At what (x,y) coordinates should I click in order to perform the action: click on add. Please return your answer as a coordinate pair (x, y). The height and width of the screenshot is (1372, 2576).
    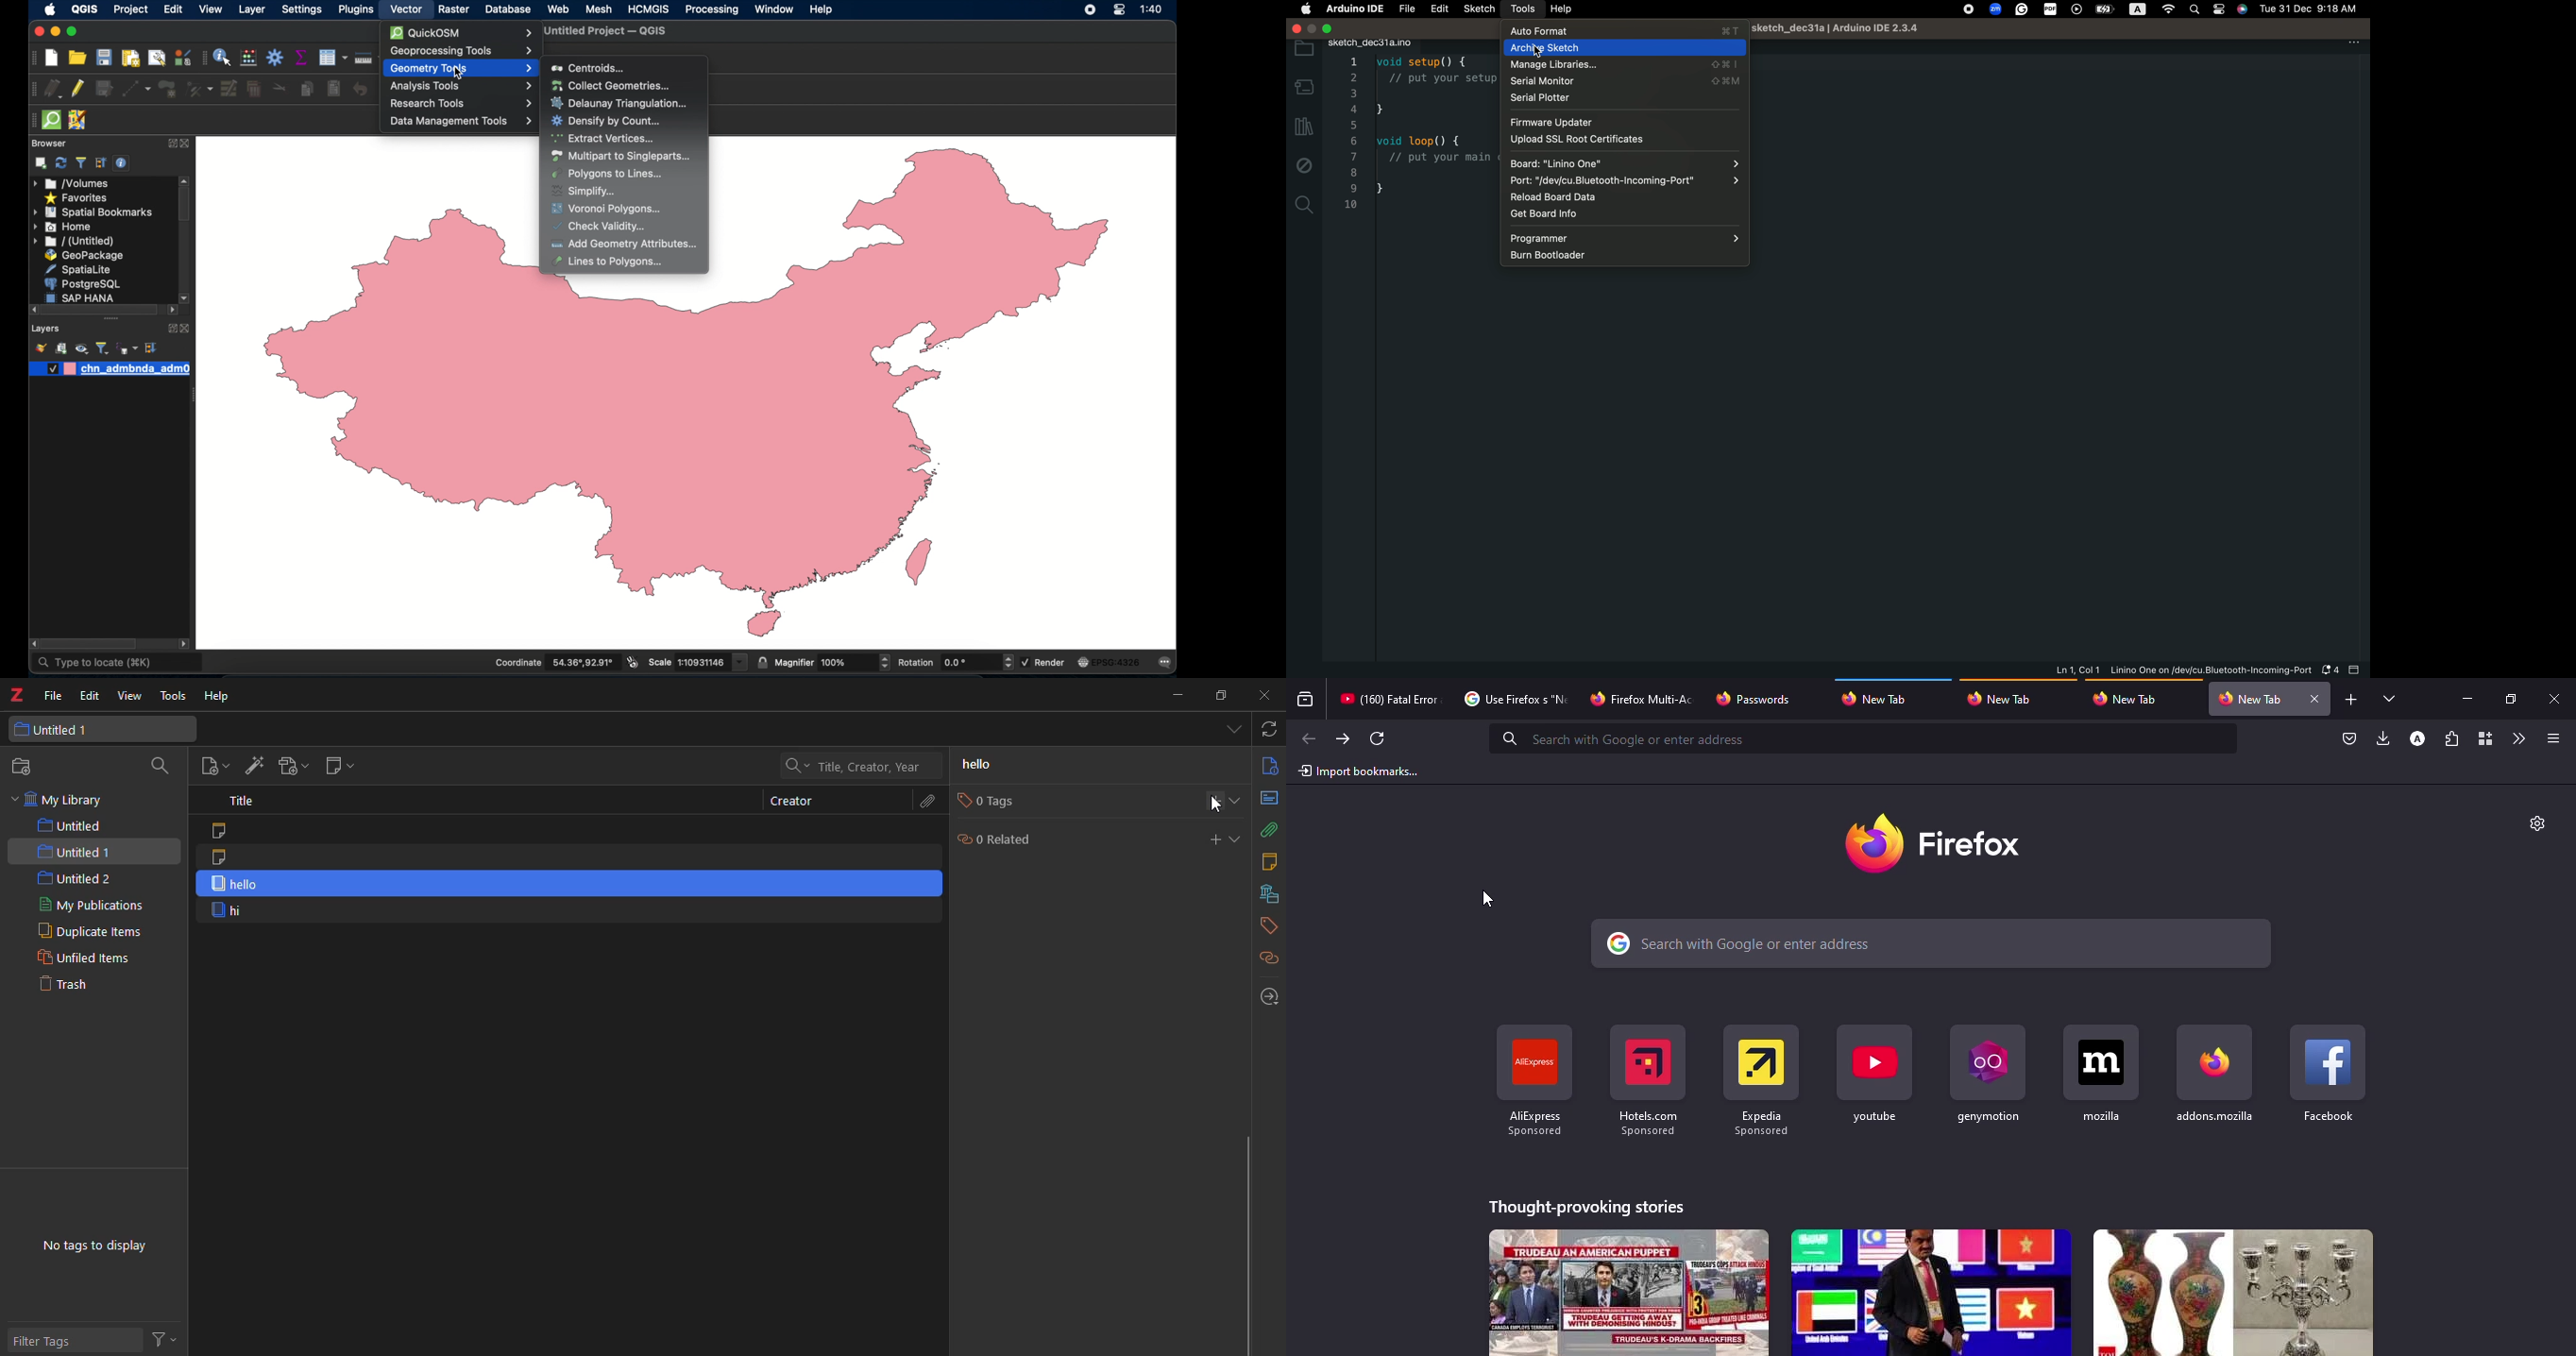
    Looking at the image, I should click on (1215, 799).